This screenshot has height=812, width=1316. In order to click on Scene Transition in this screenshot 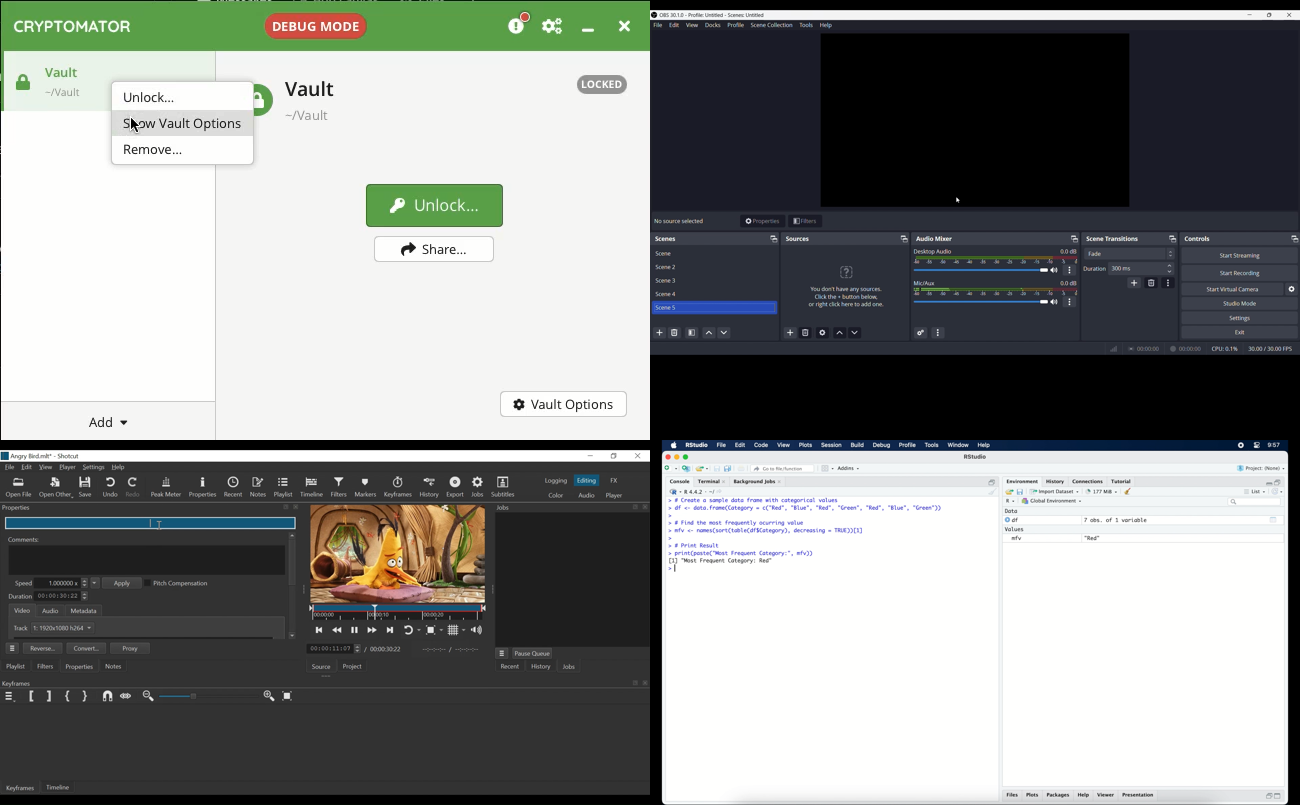, I will do `click(1117, 239)`.